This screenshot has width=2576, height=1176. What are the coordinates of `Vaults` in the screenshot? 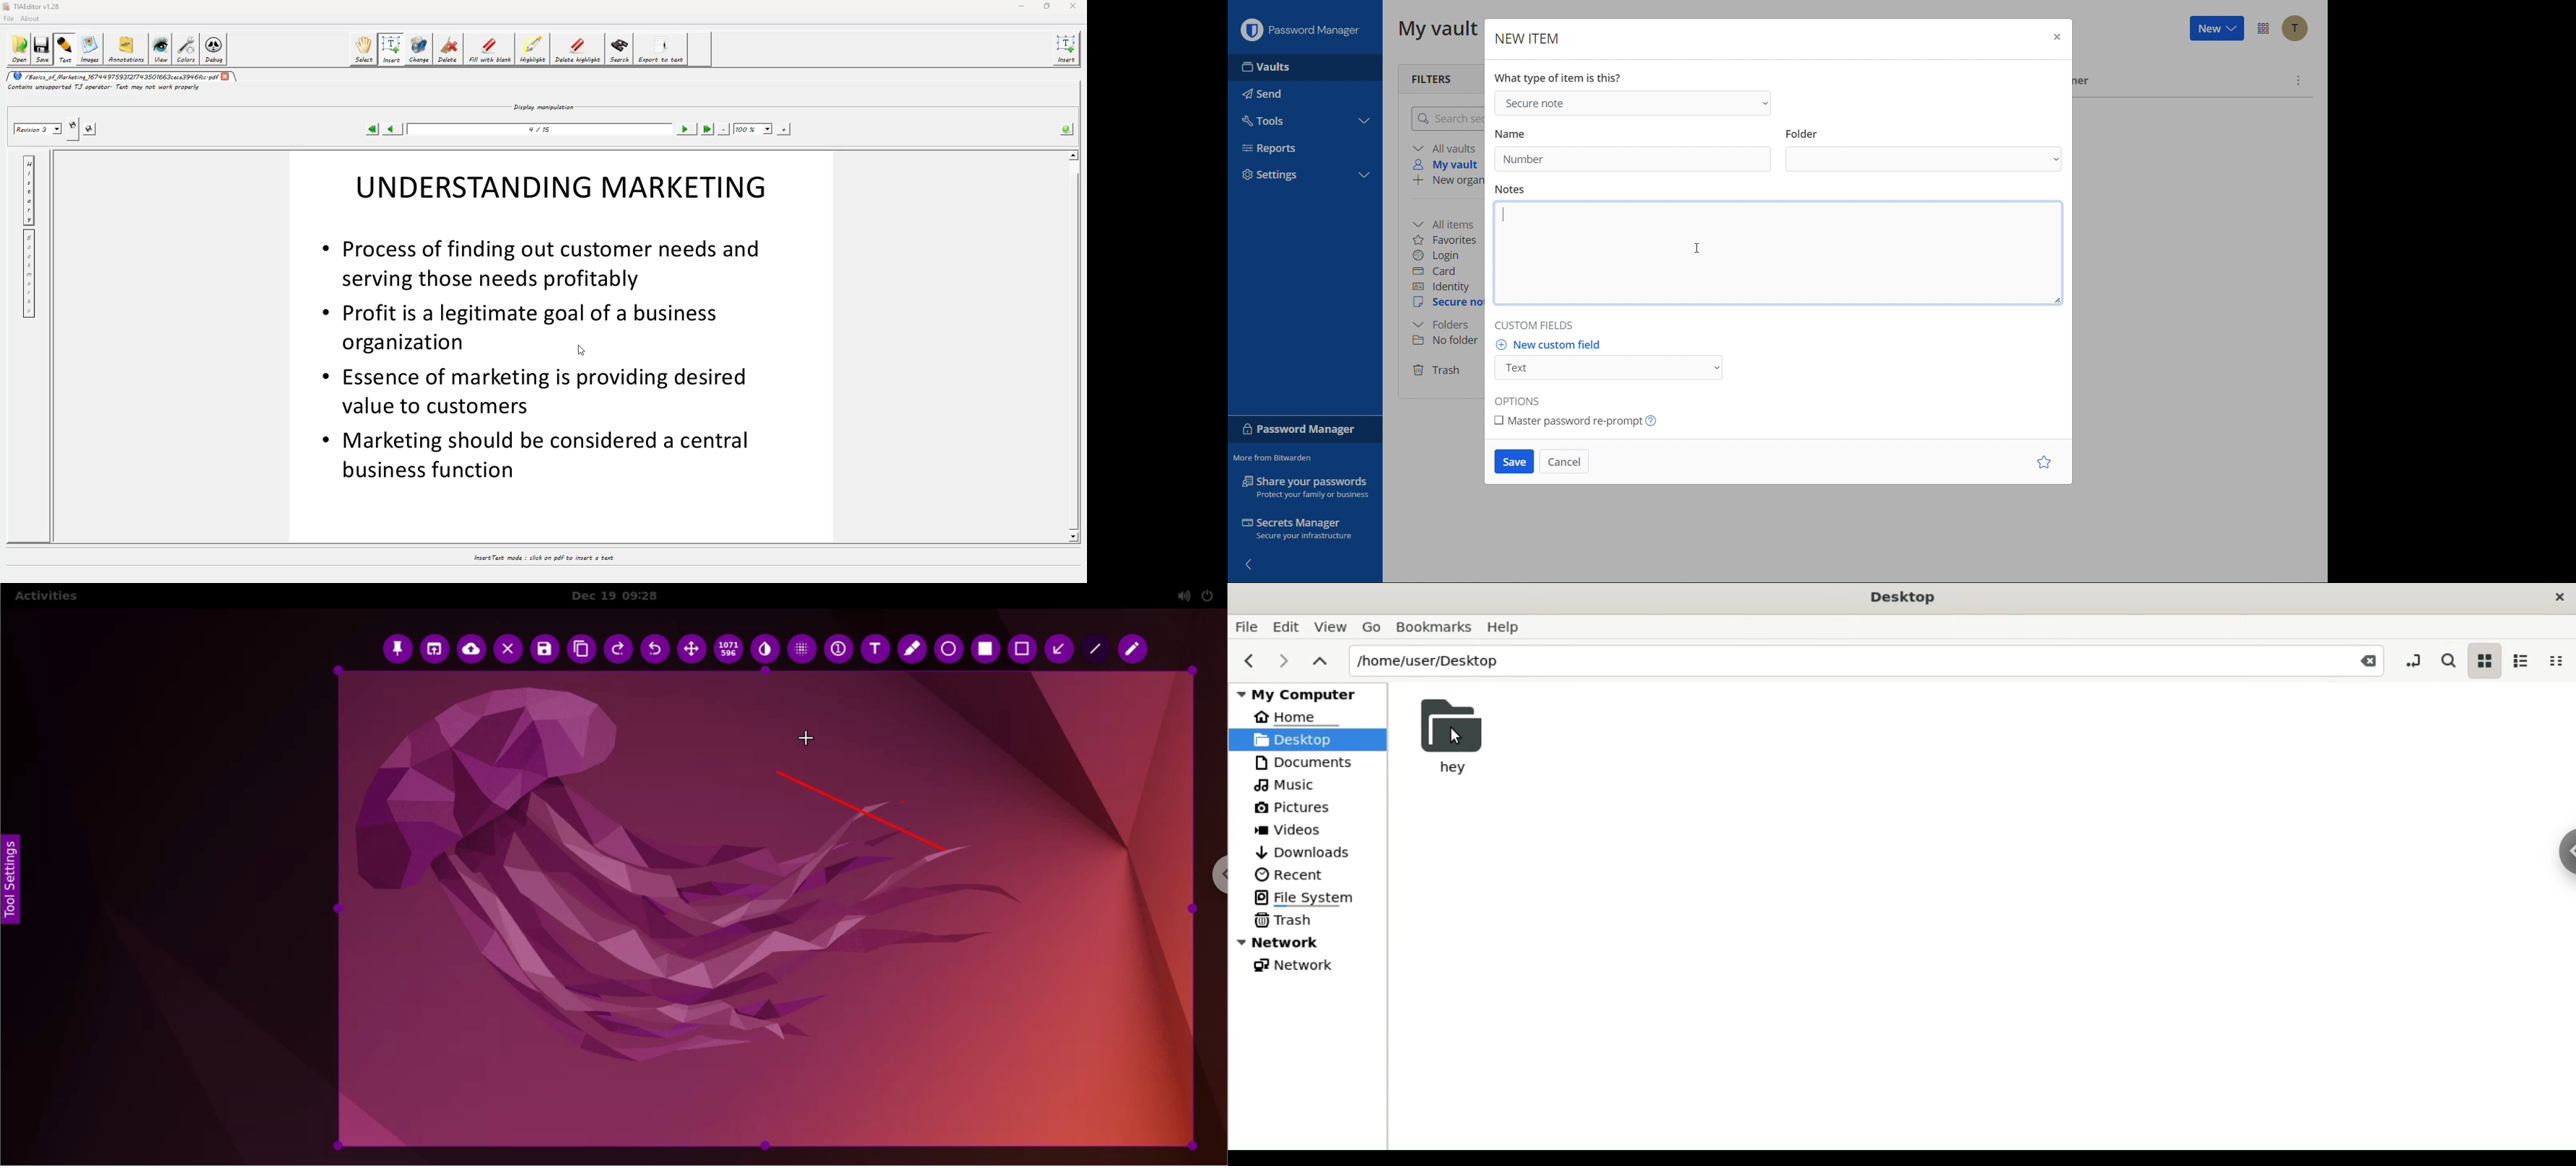 It's located at (1268, 66).